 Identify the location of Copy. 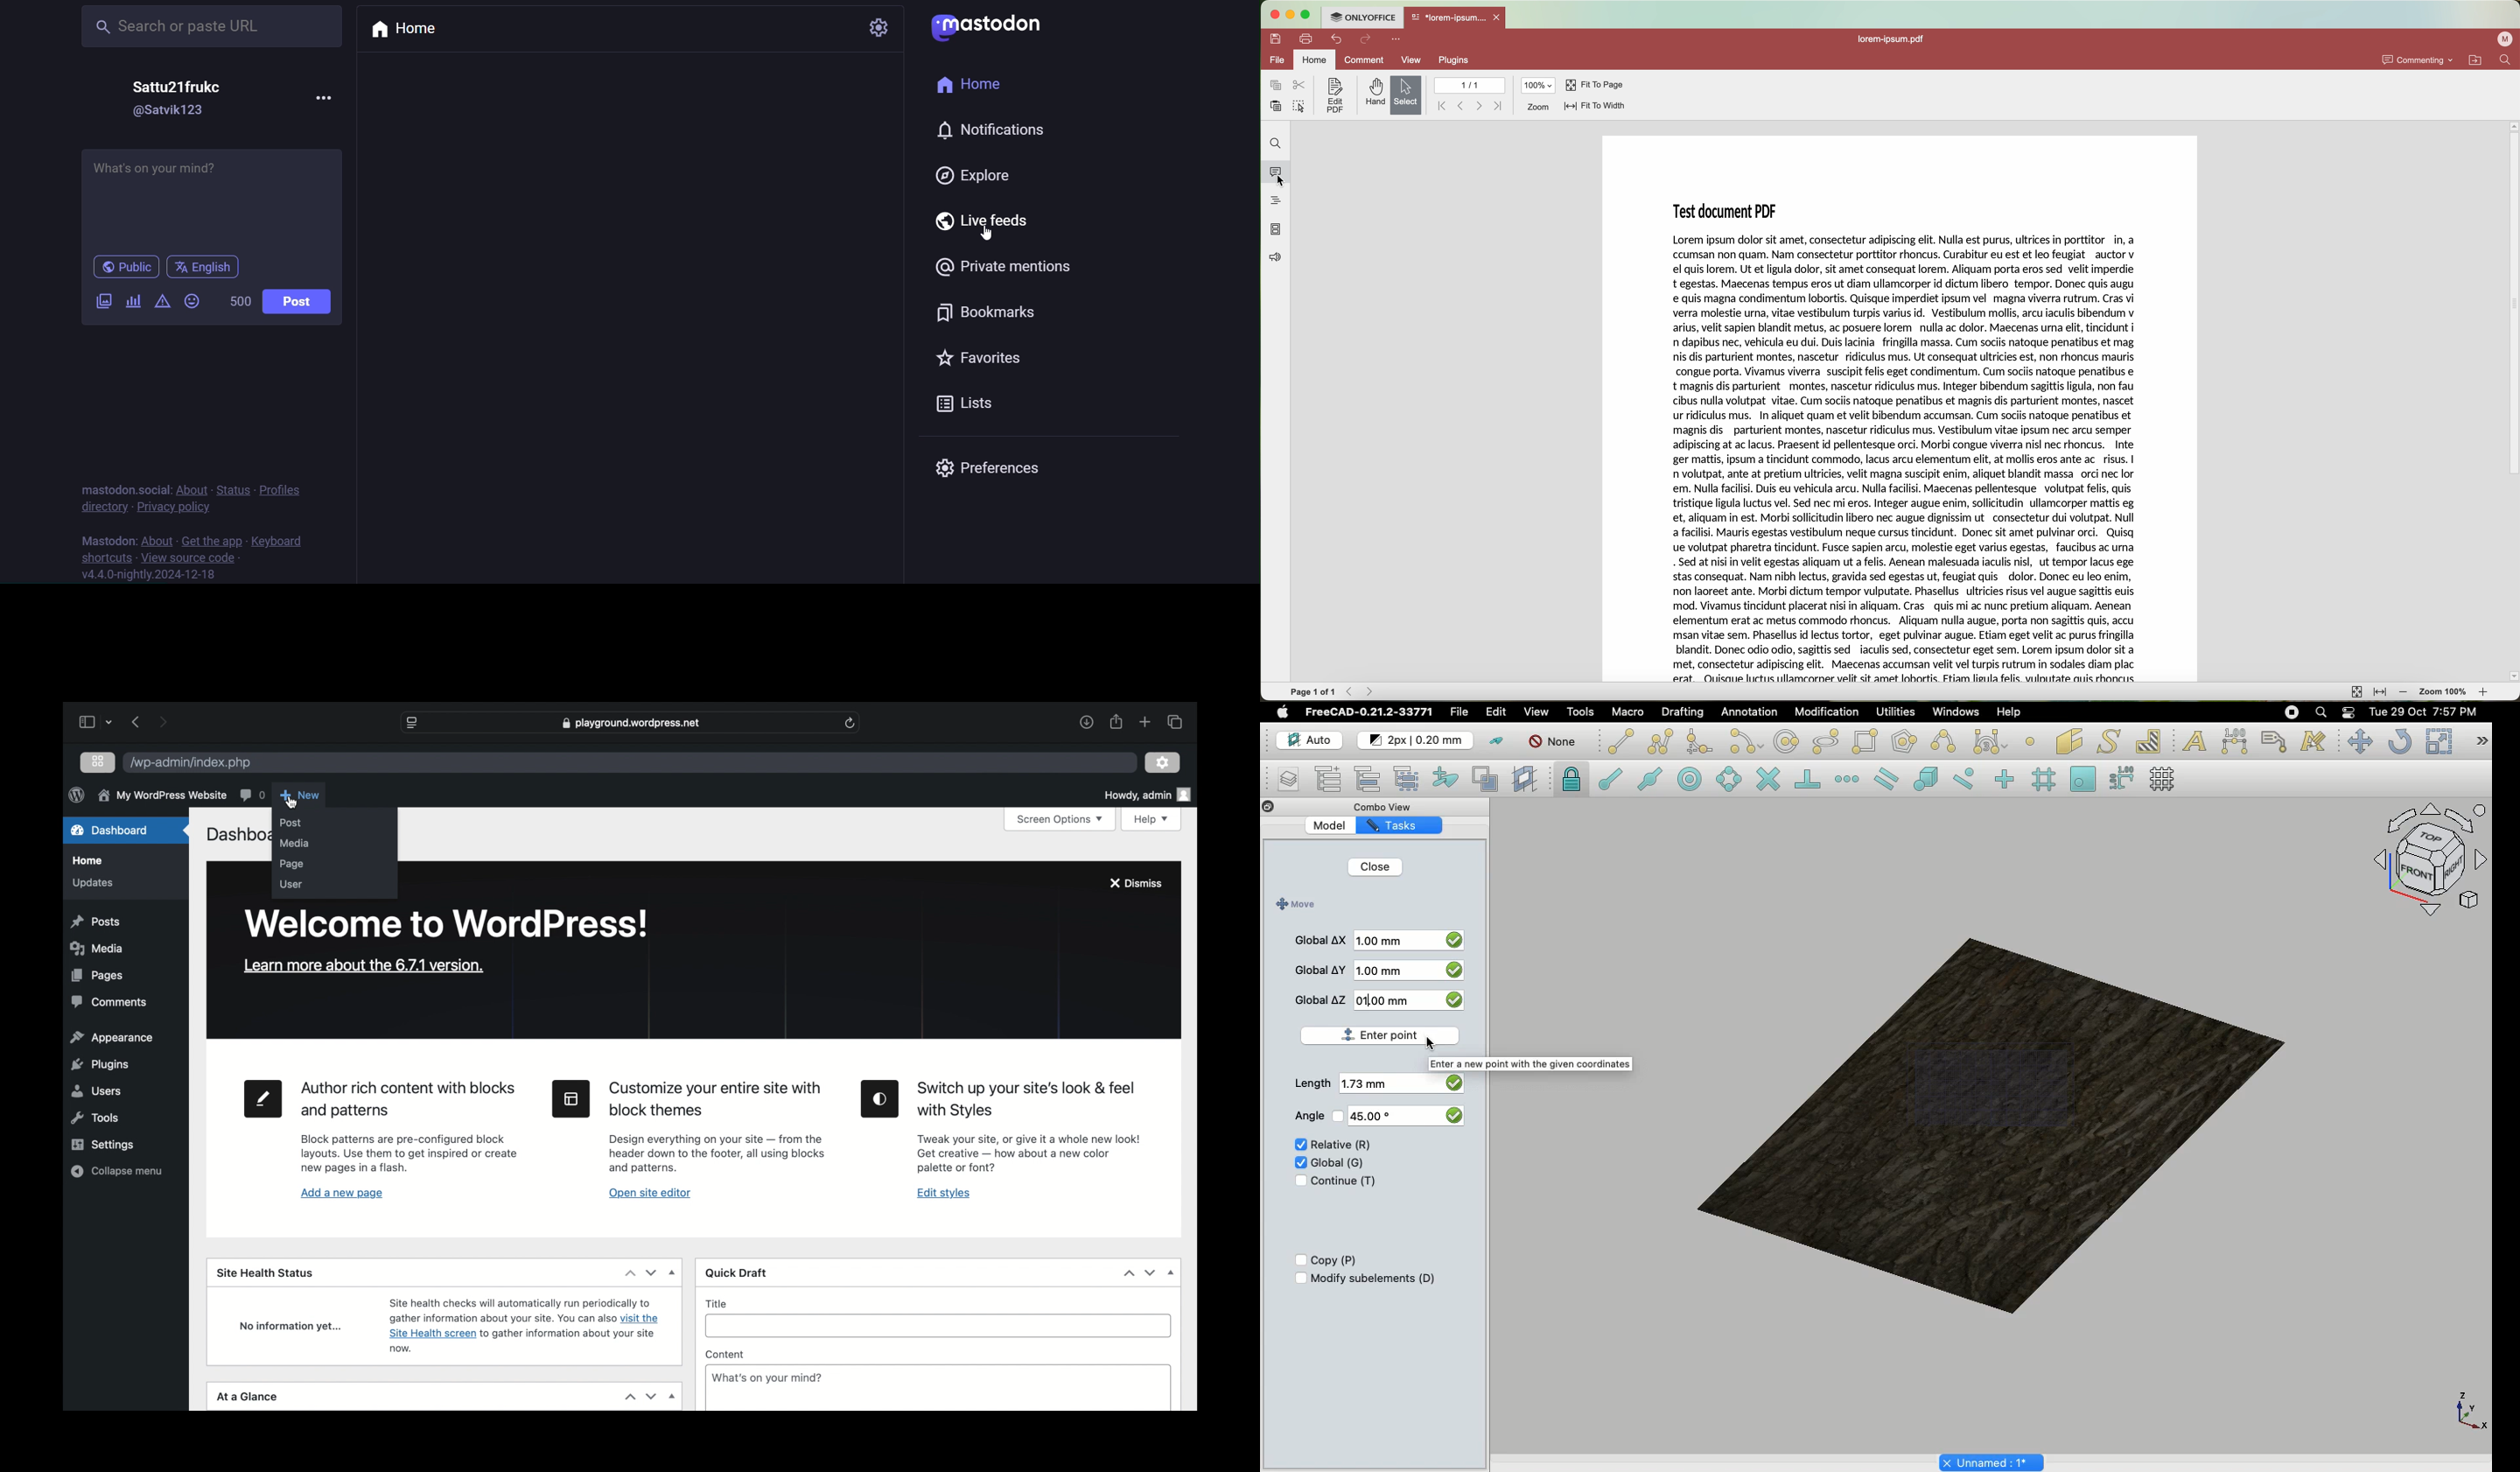
(1335, 1261).